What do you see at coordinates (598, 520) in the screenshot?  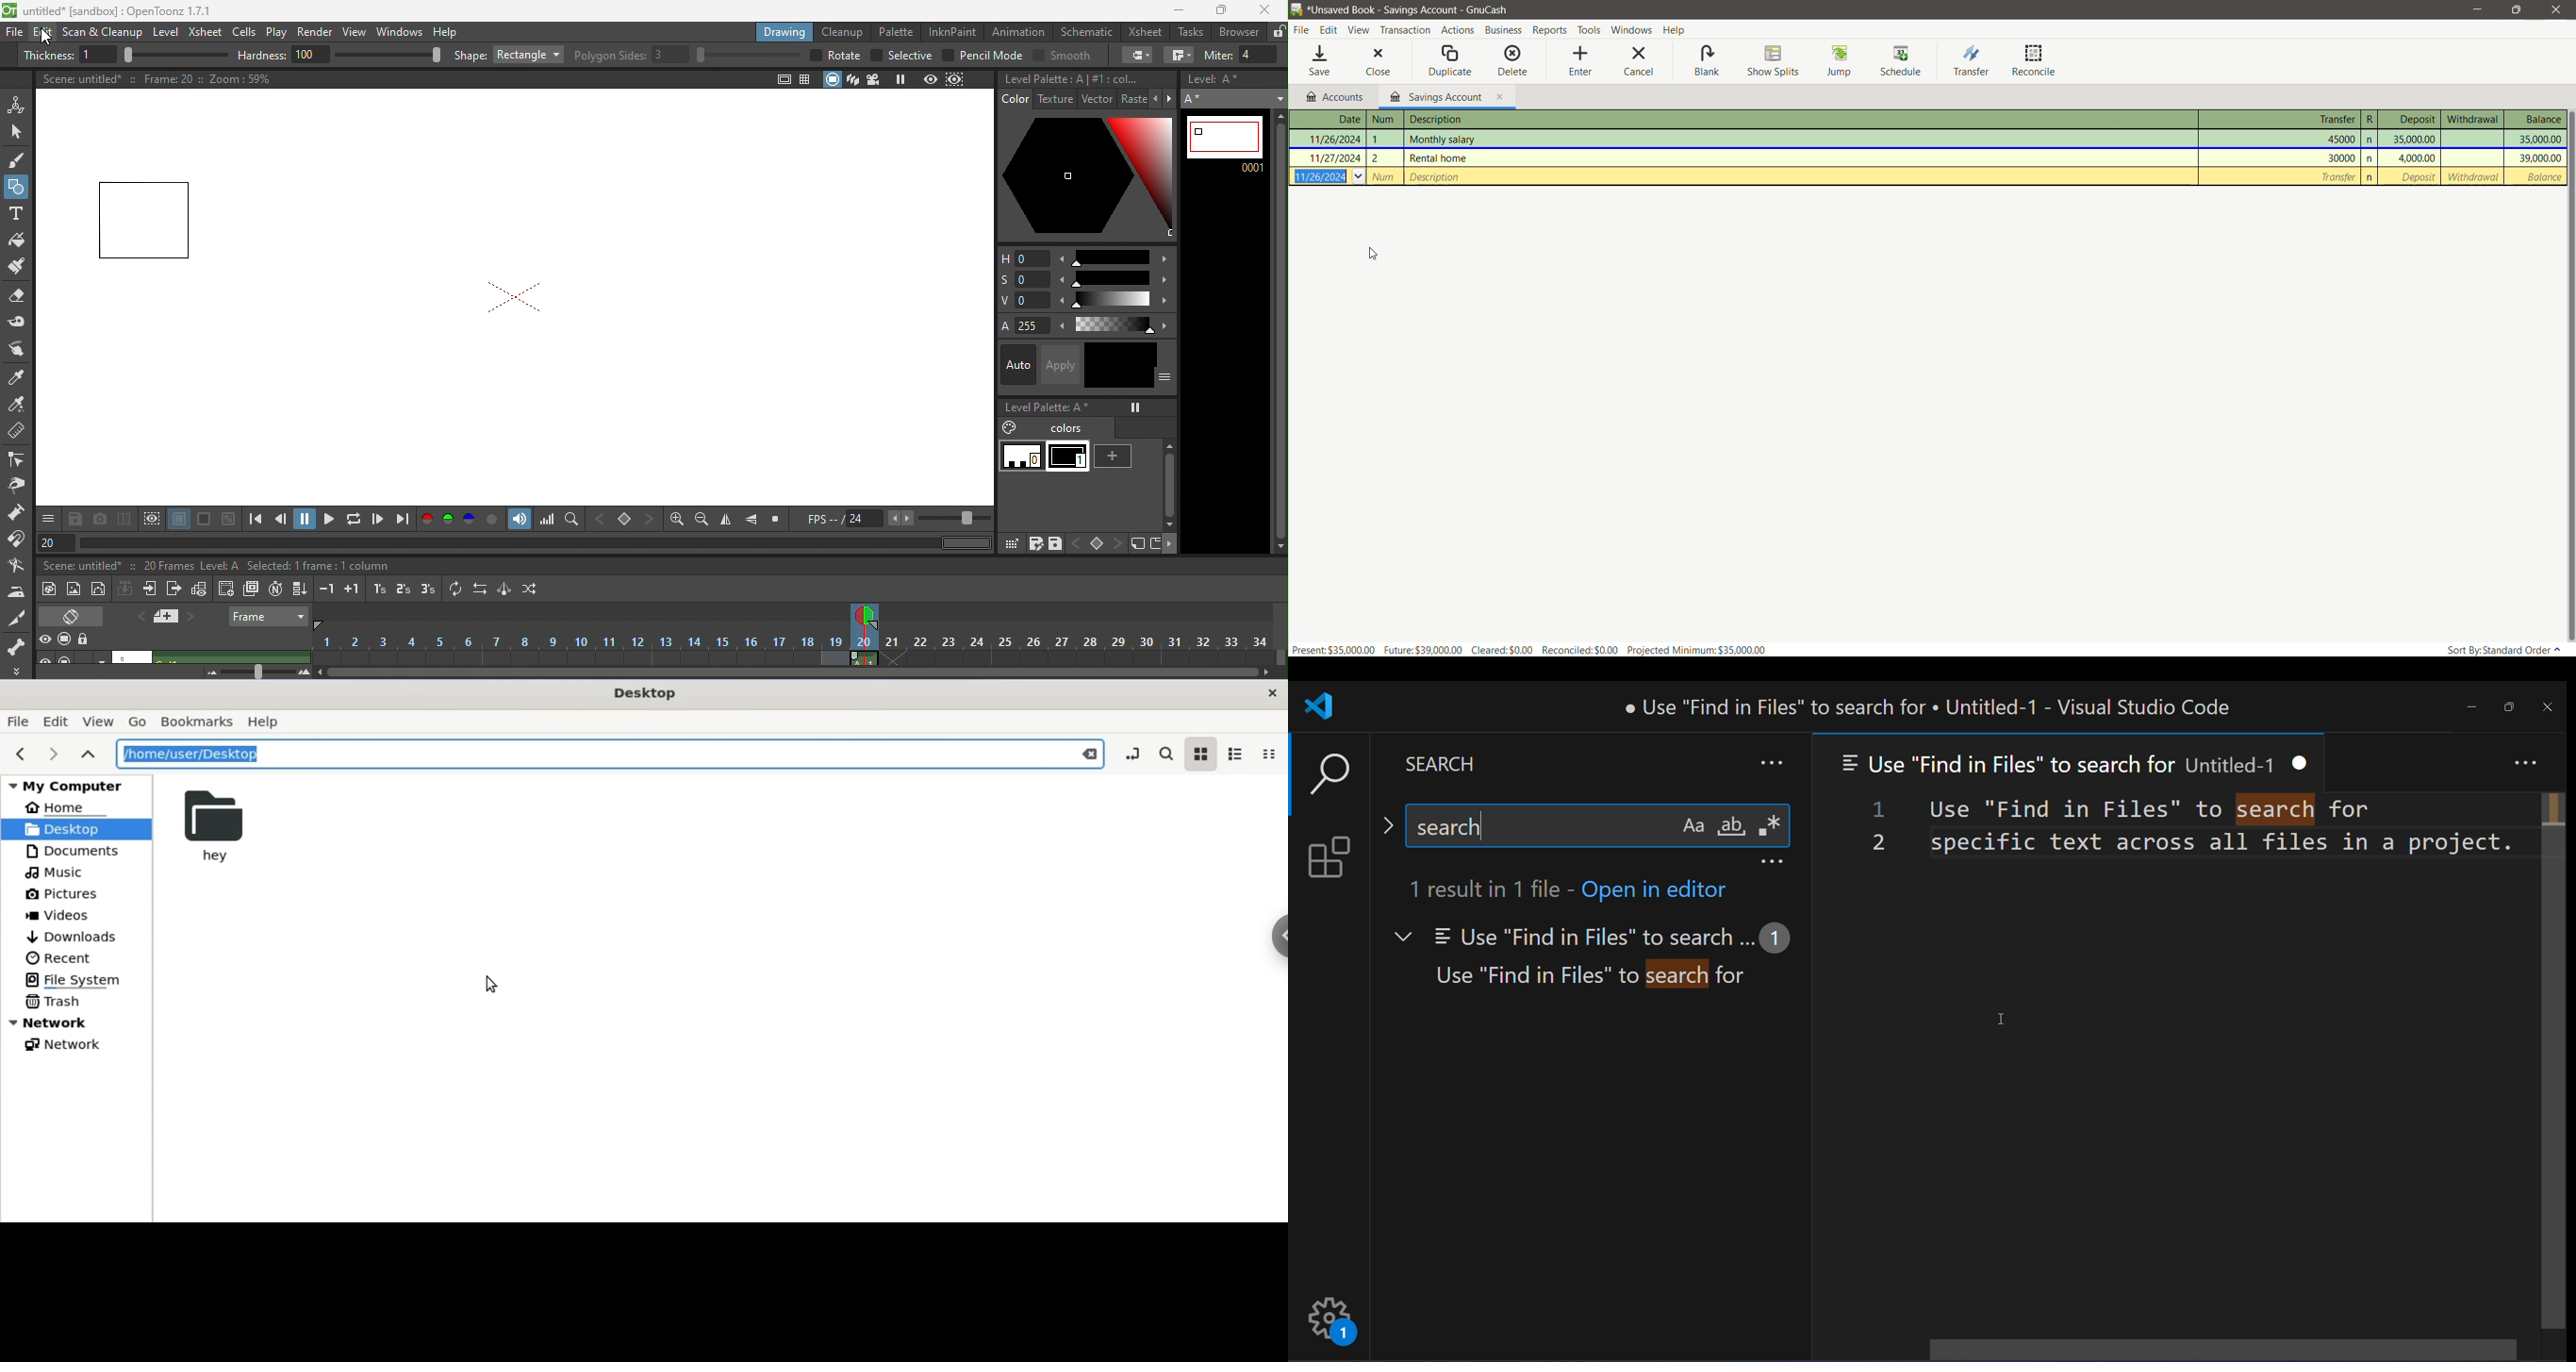 I see `previous key` at bounding box center [598, 520].